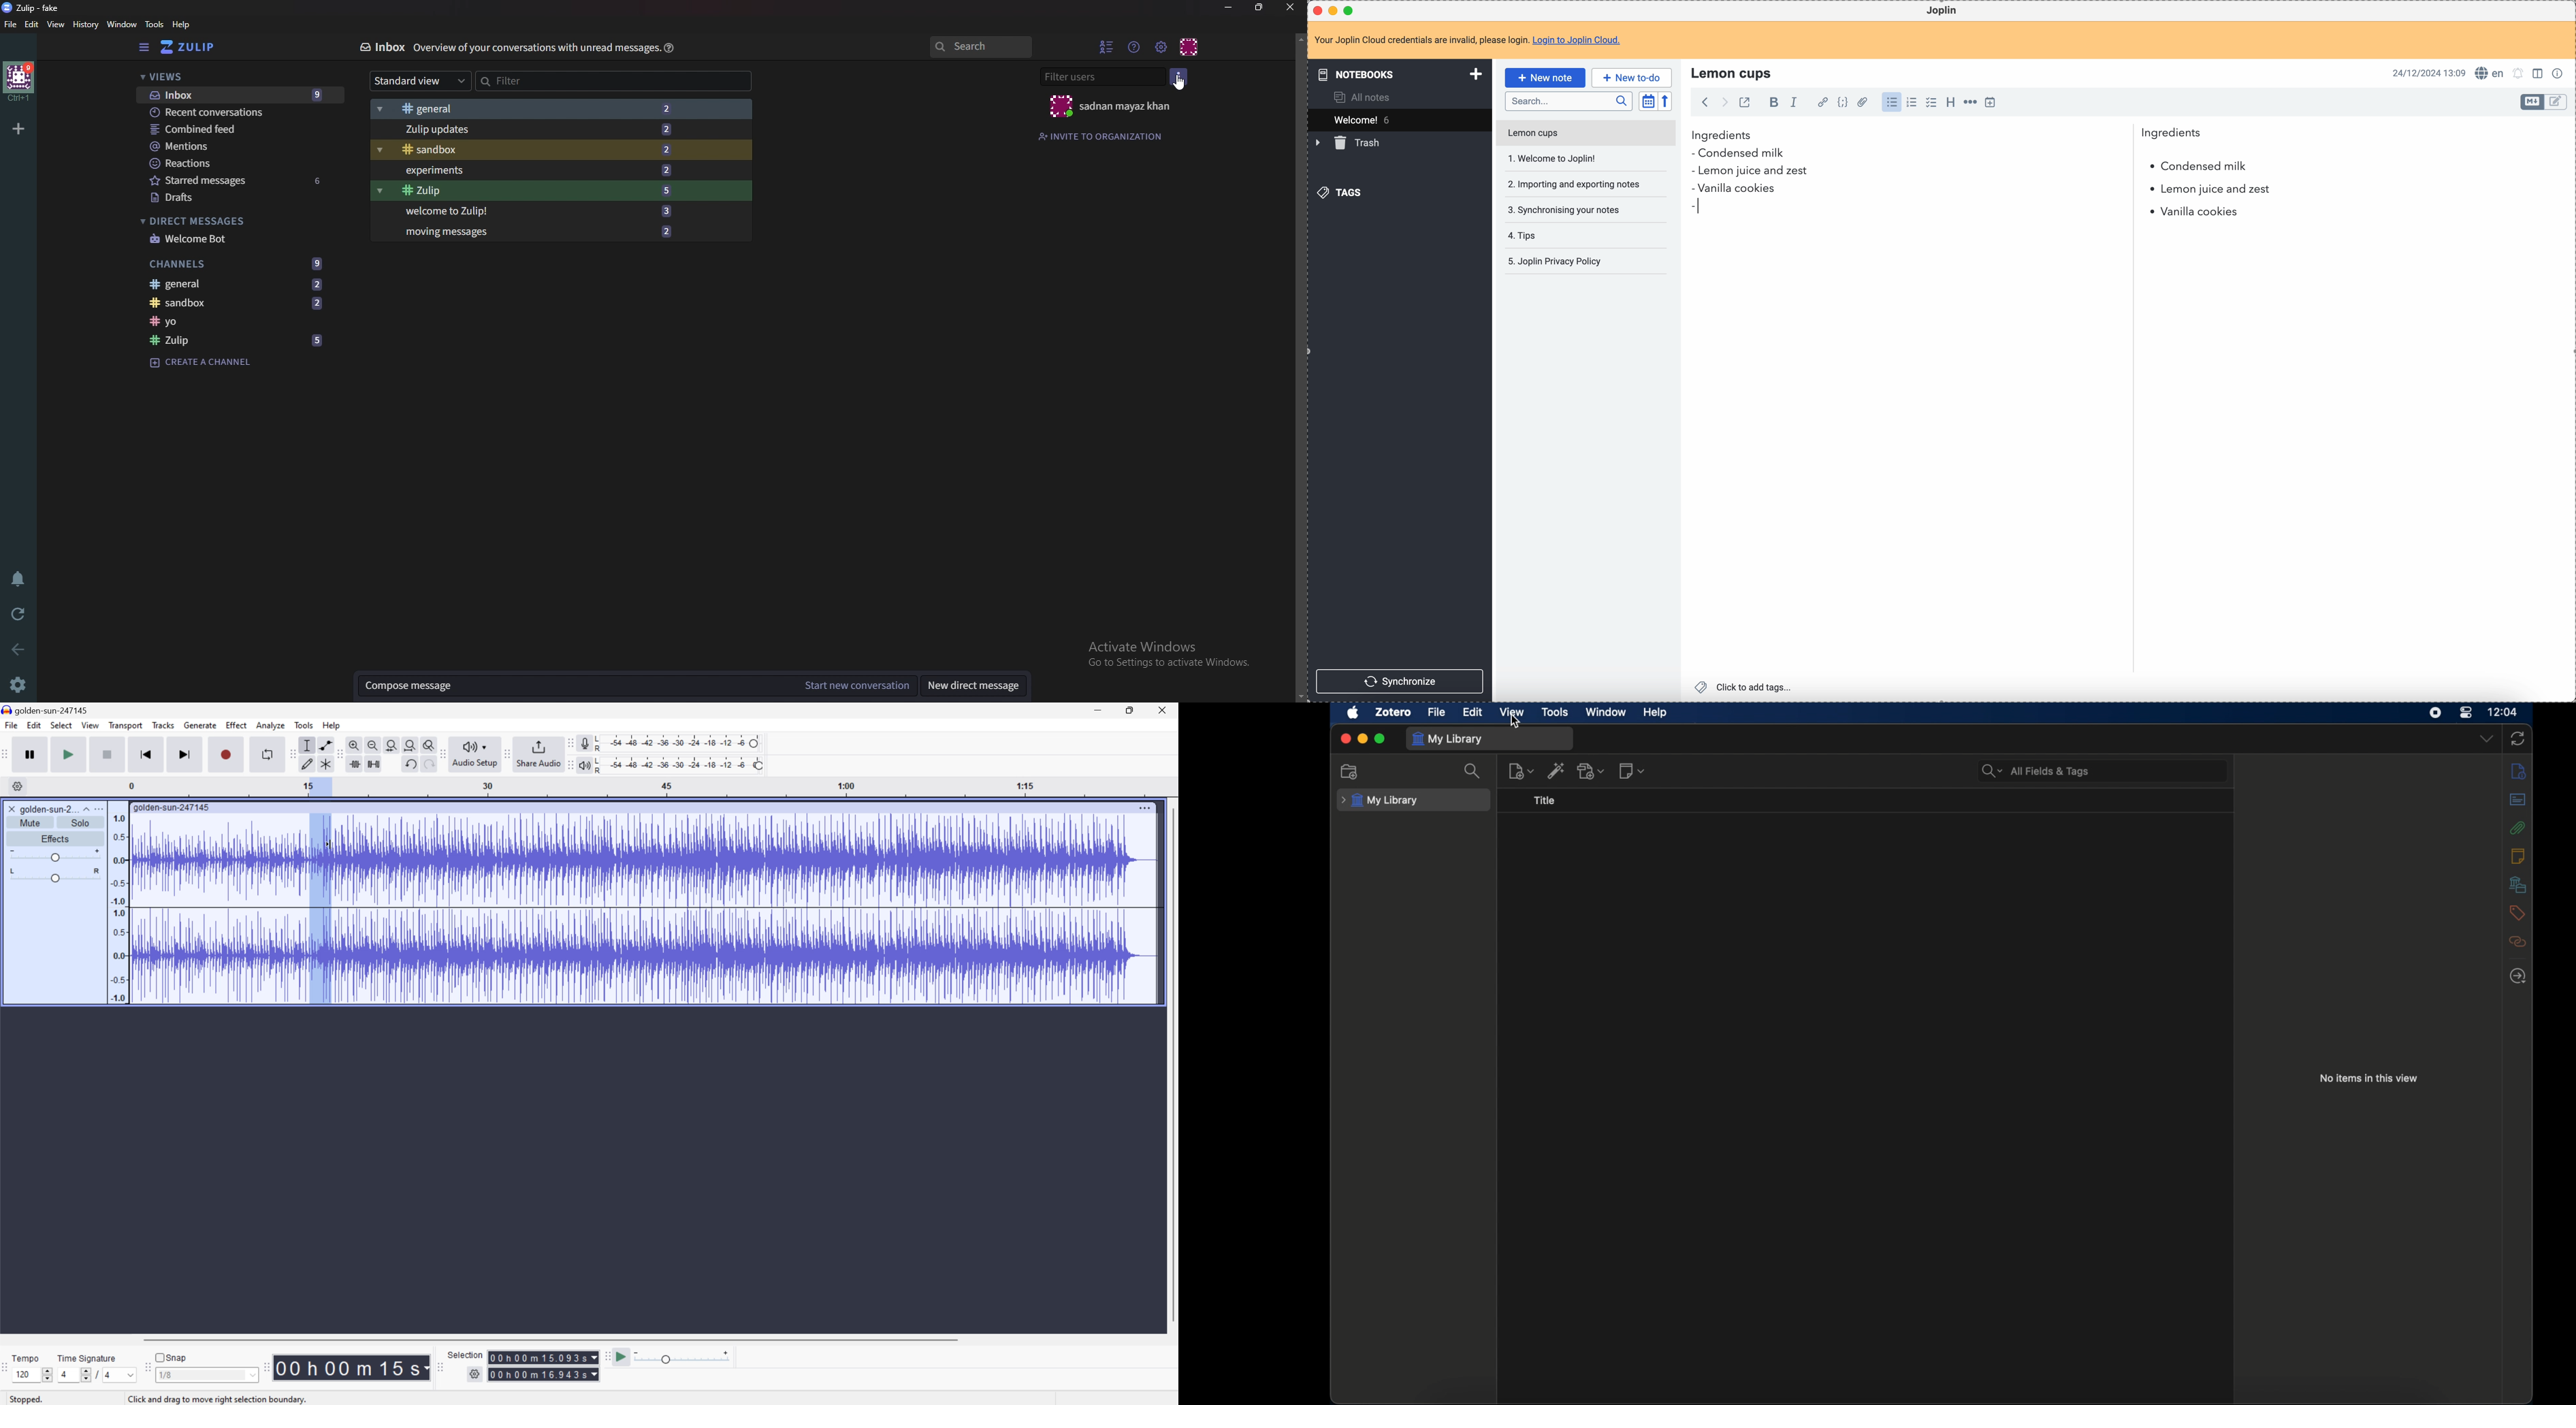 The height and width of the screenshot is (1428, 2576). Describe the element at coordinates (2209, 191) in the screenshot. I see `lemon juice and` at that location.